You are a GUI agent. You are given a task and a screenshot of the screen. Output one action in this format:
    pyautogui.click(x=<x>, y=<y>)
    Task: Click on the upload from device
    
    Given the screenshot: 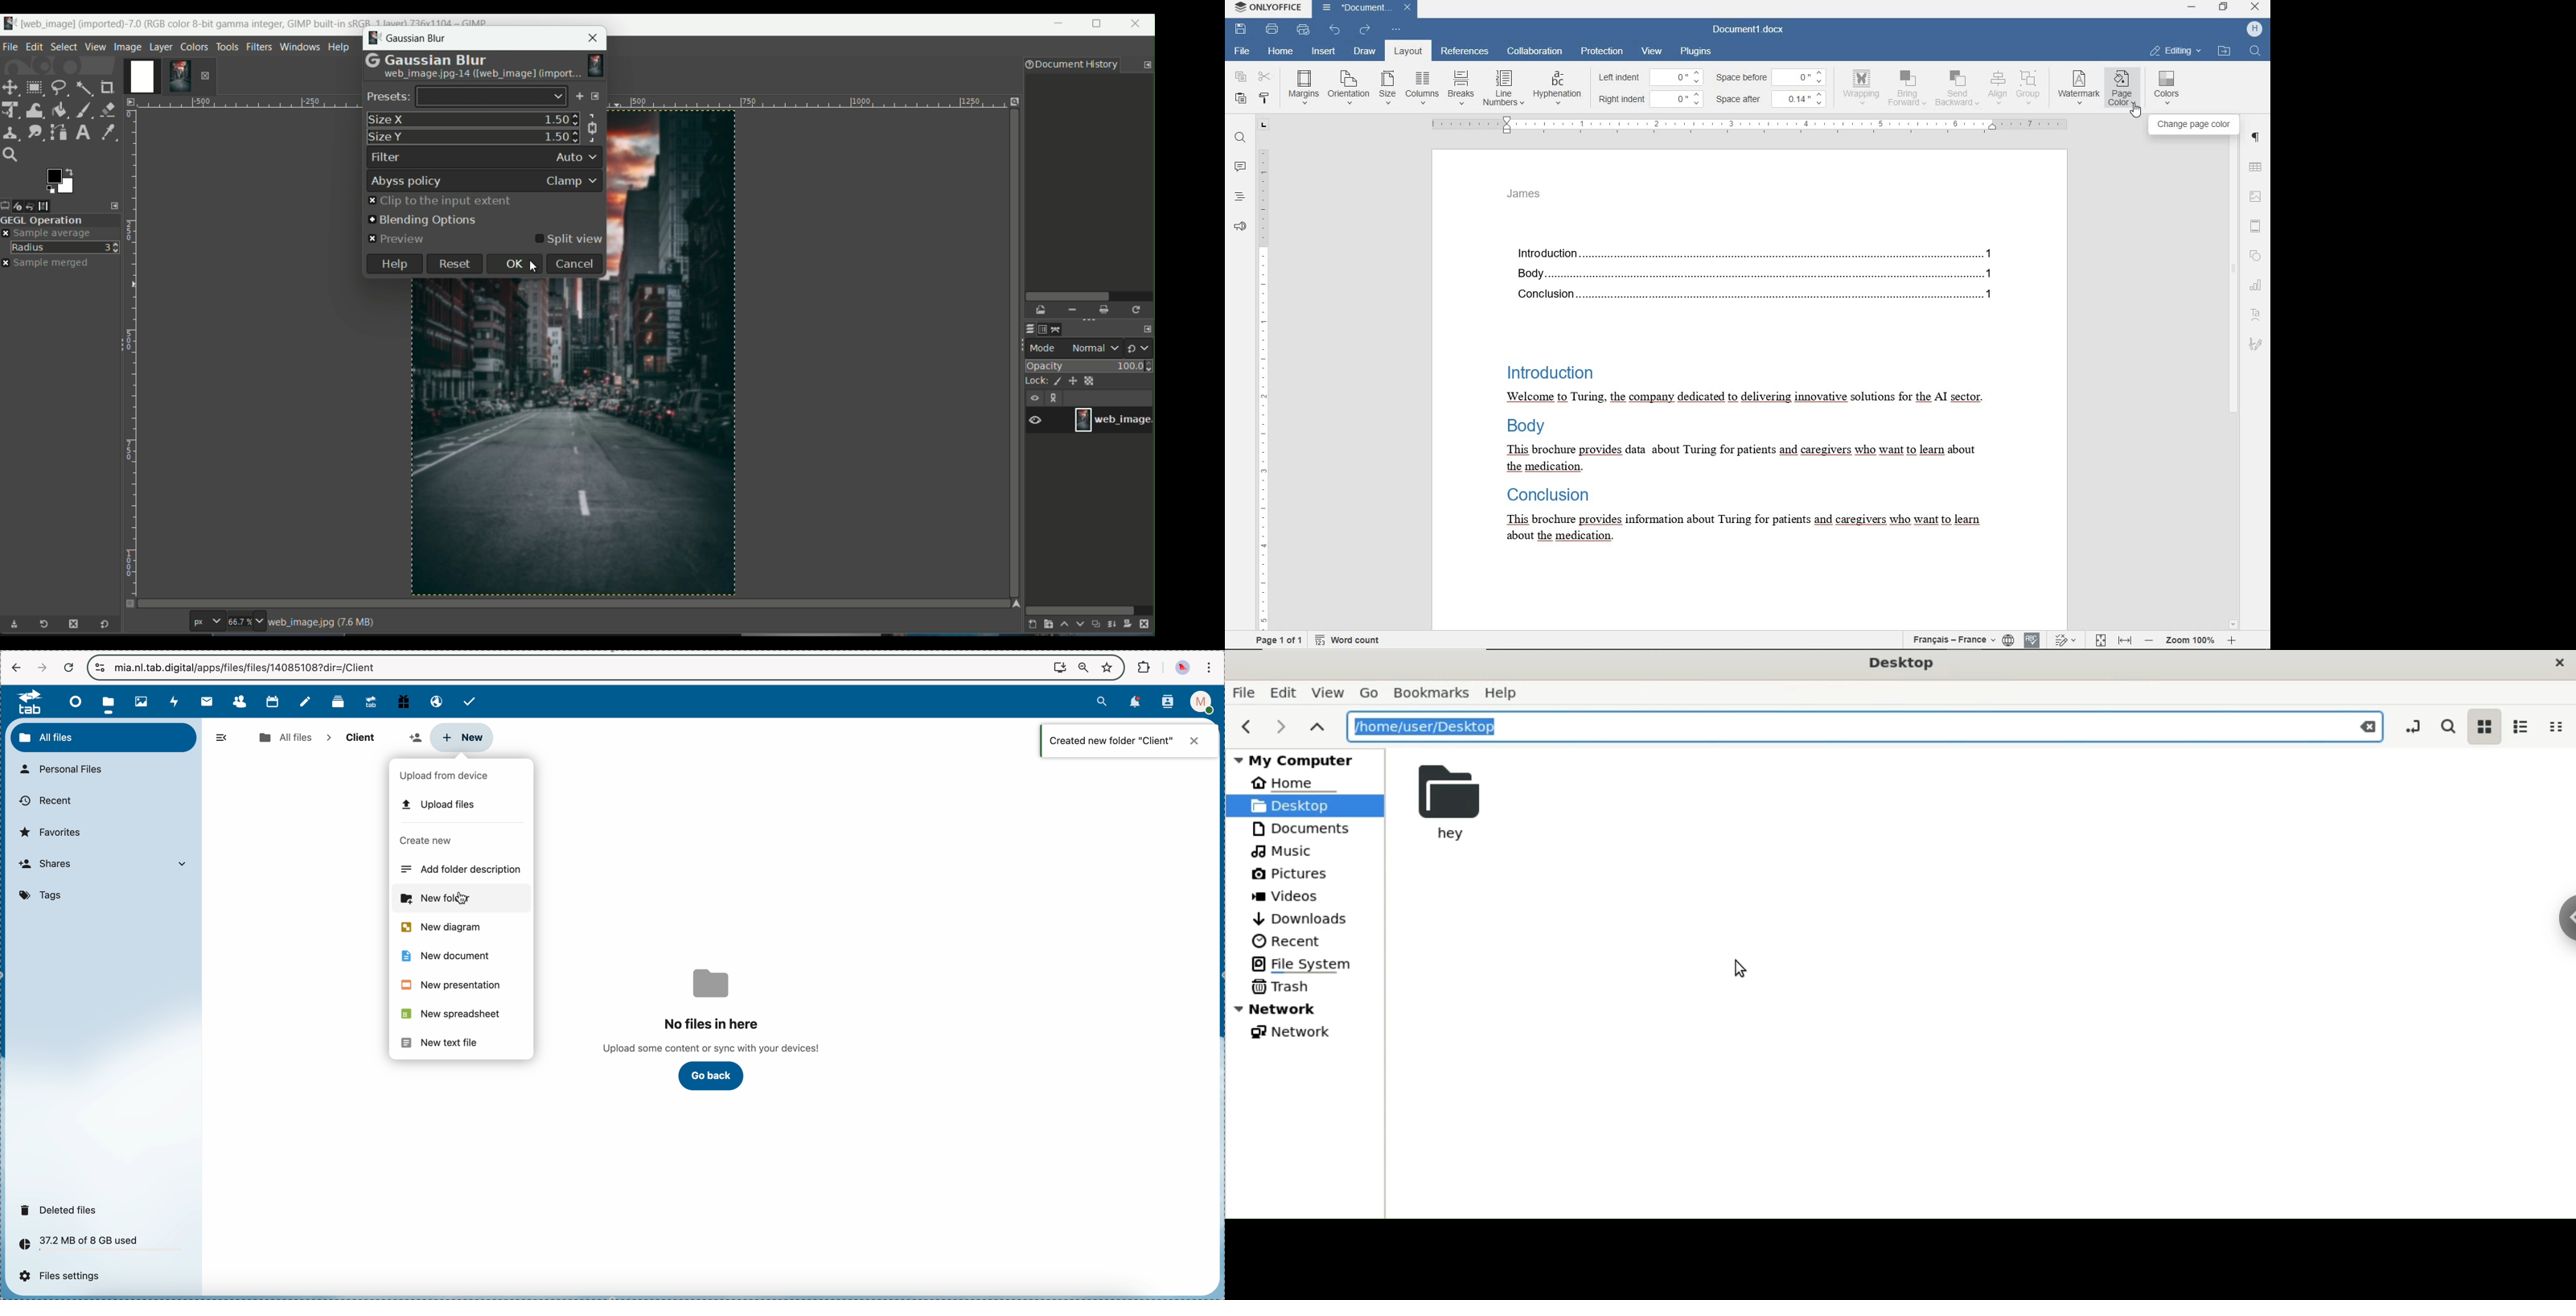 What is the action you would take?
    pyautogui.click(x=449, y=776)
    